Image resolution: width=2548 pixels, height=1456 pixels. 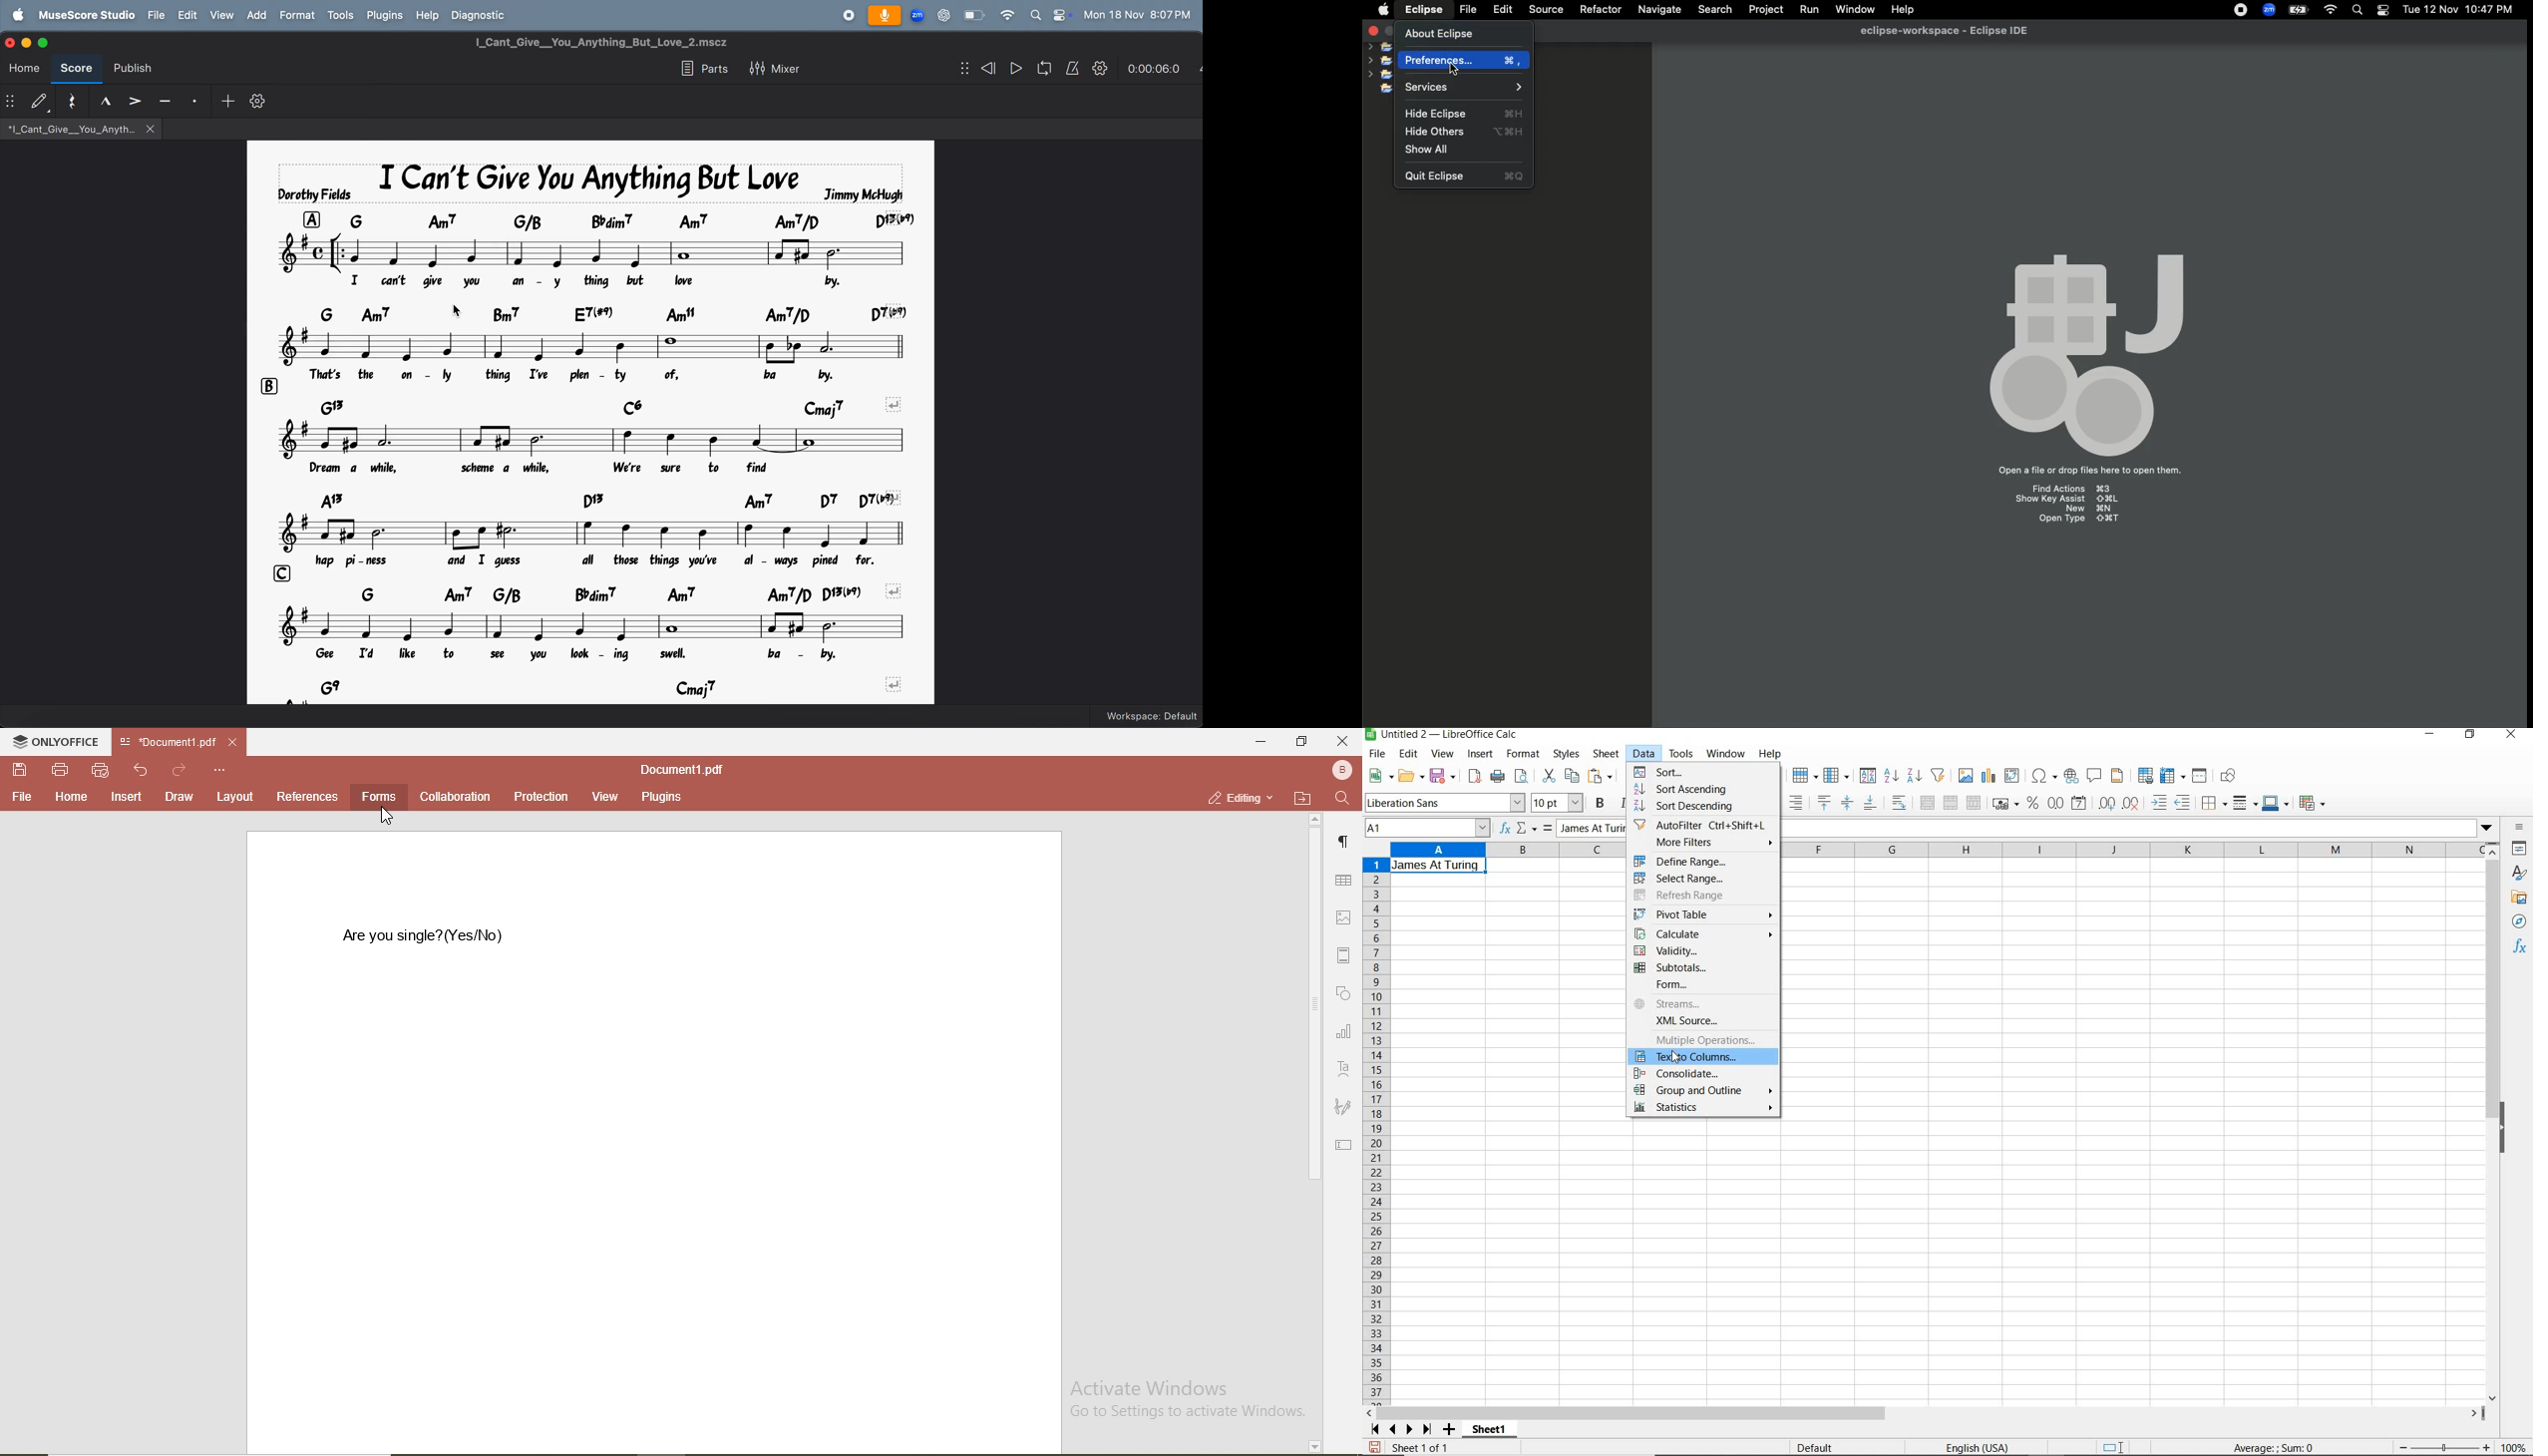 I want to click on notes, so click(x=591, y=626).